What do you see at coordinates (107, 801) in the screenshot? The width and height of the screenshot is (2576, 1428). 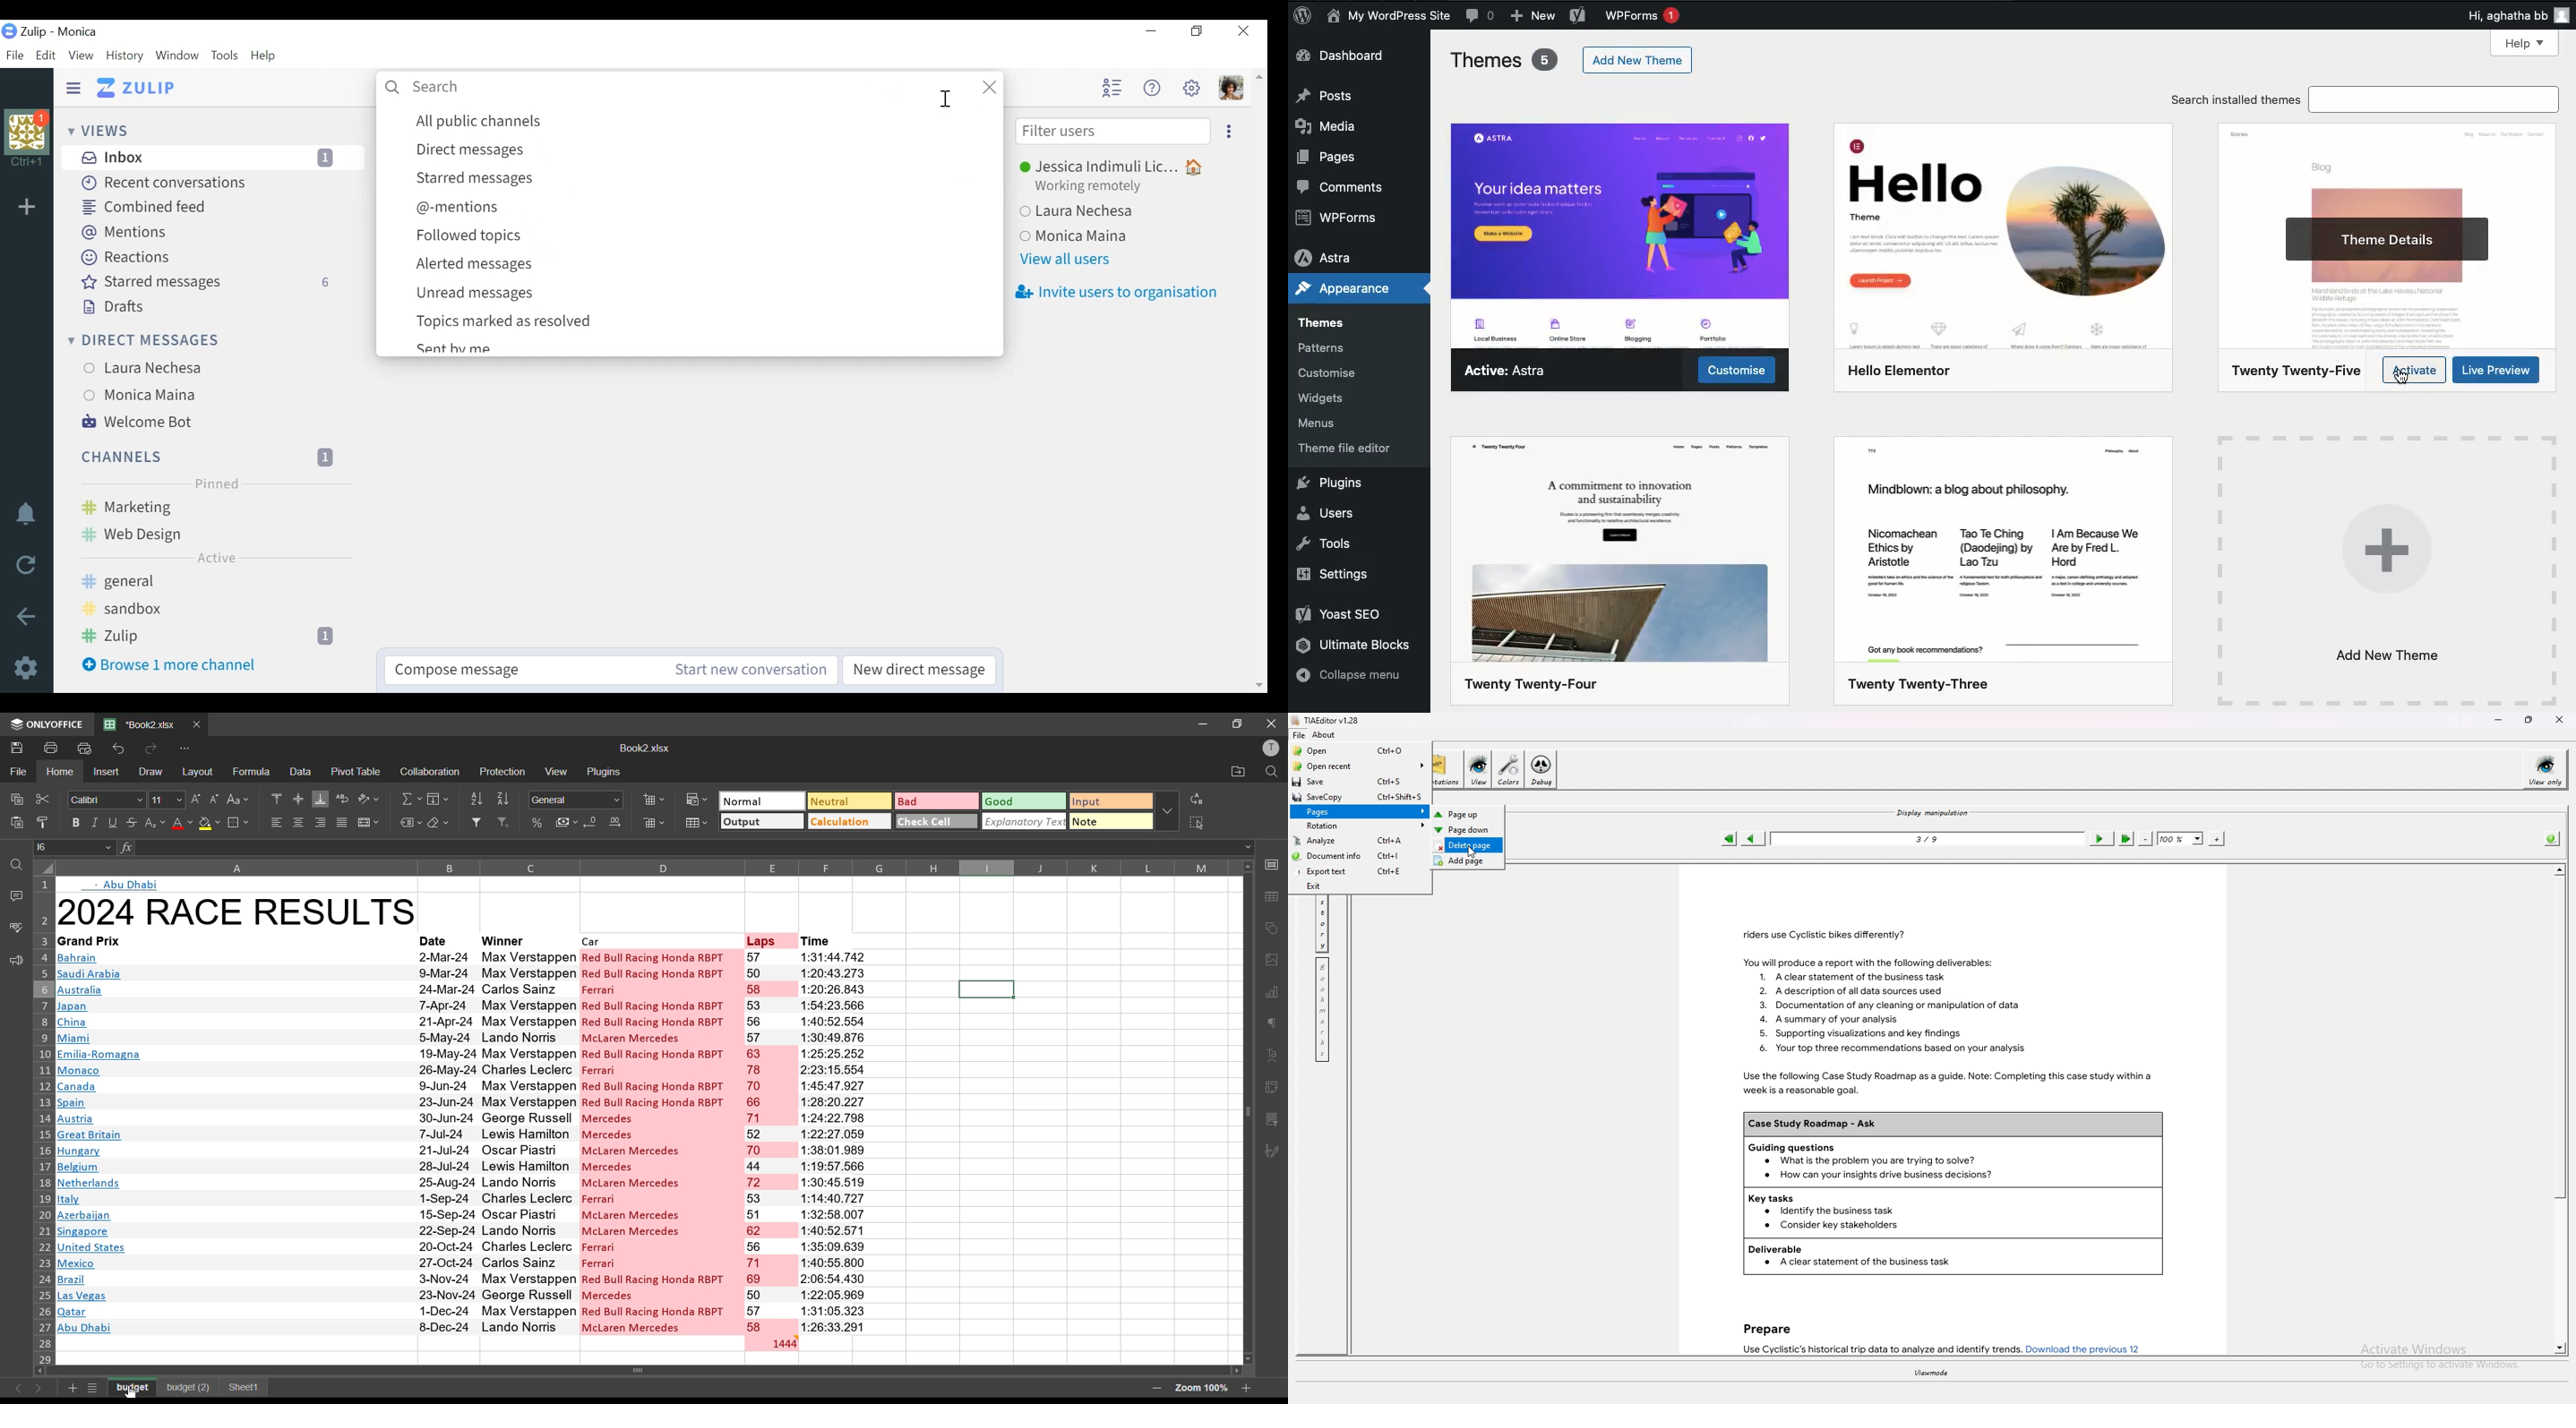 I see `font style` at bounding box center [107, 801].